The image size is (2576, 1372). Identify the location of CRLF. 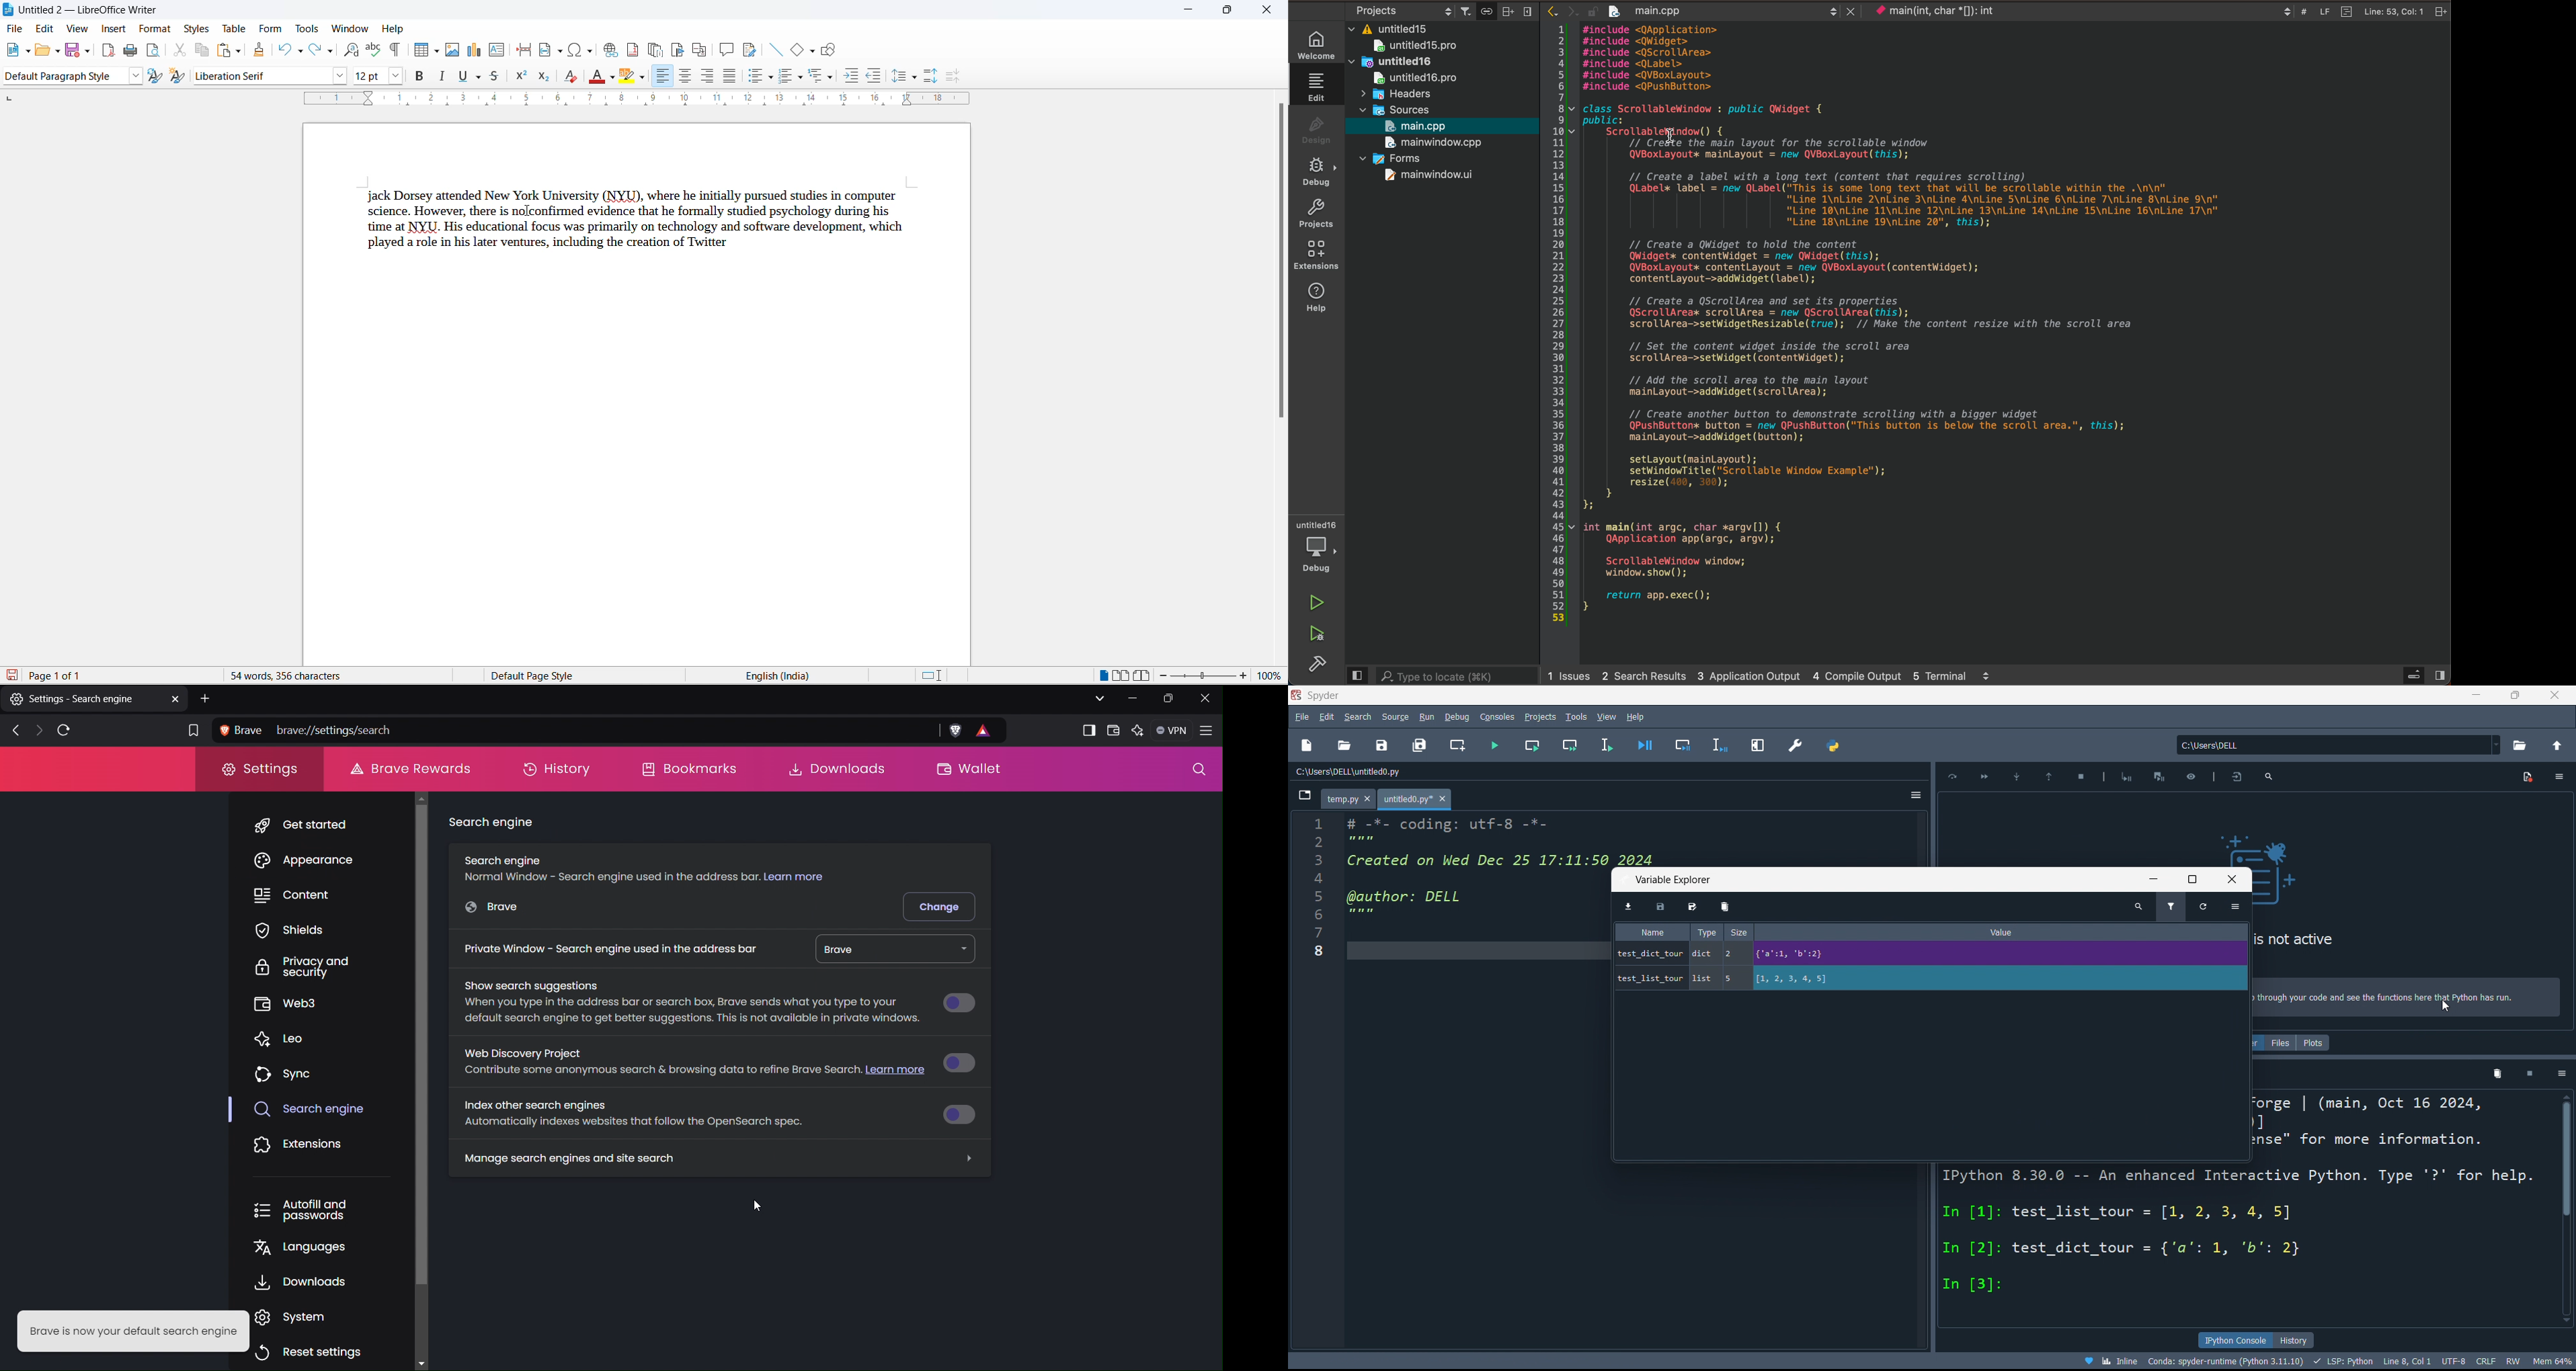
(2487, 1362).